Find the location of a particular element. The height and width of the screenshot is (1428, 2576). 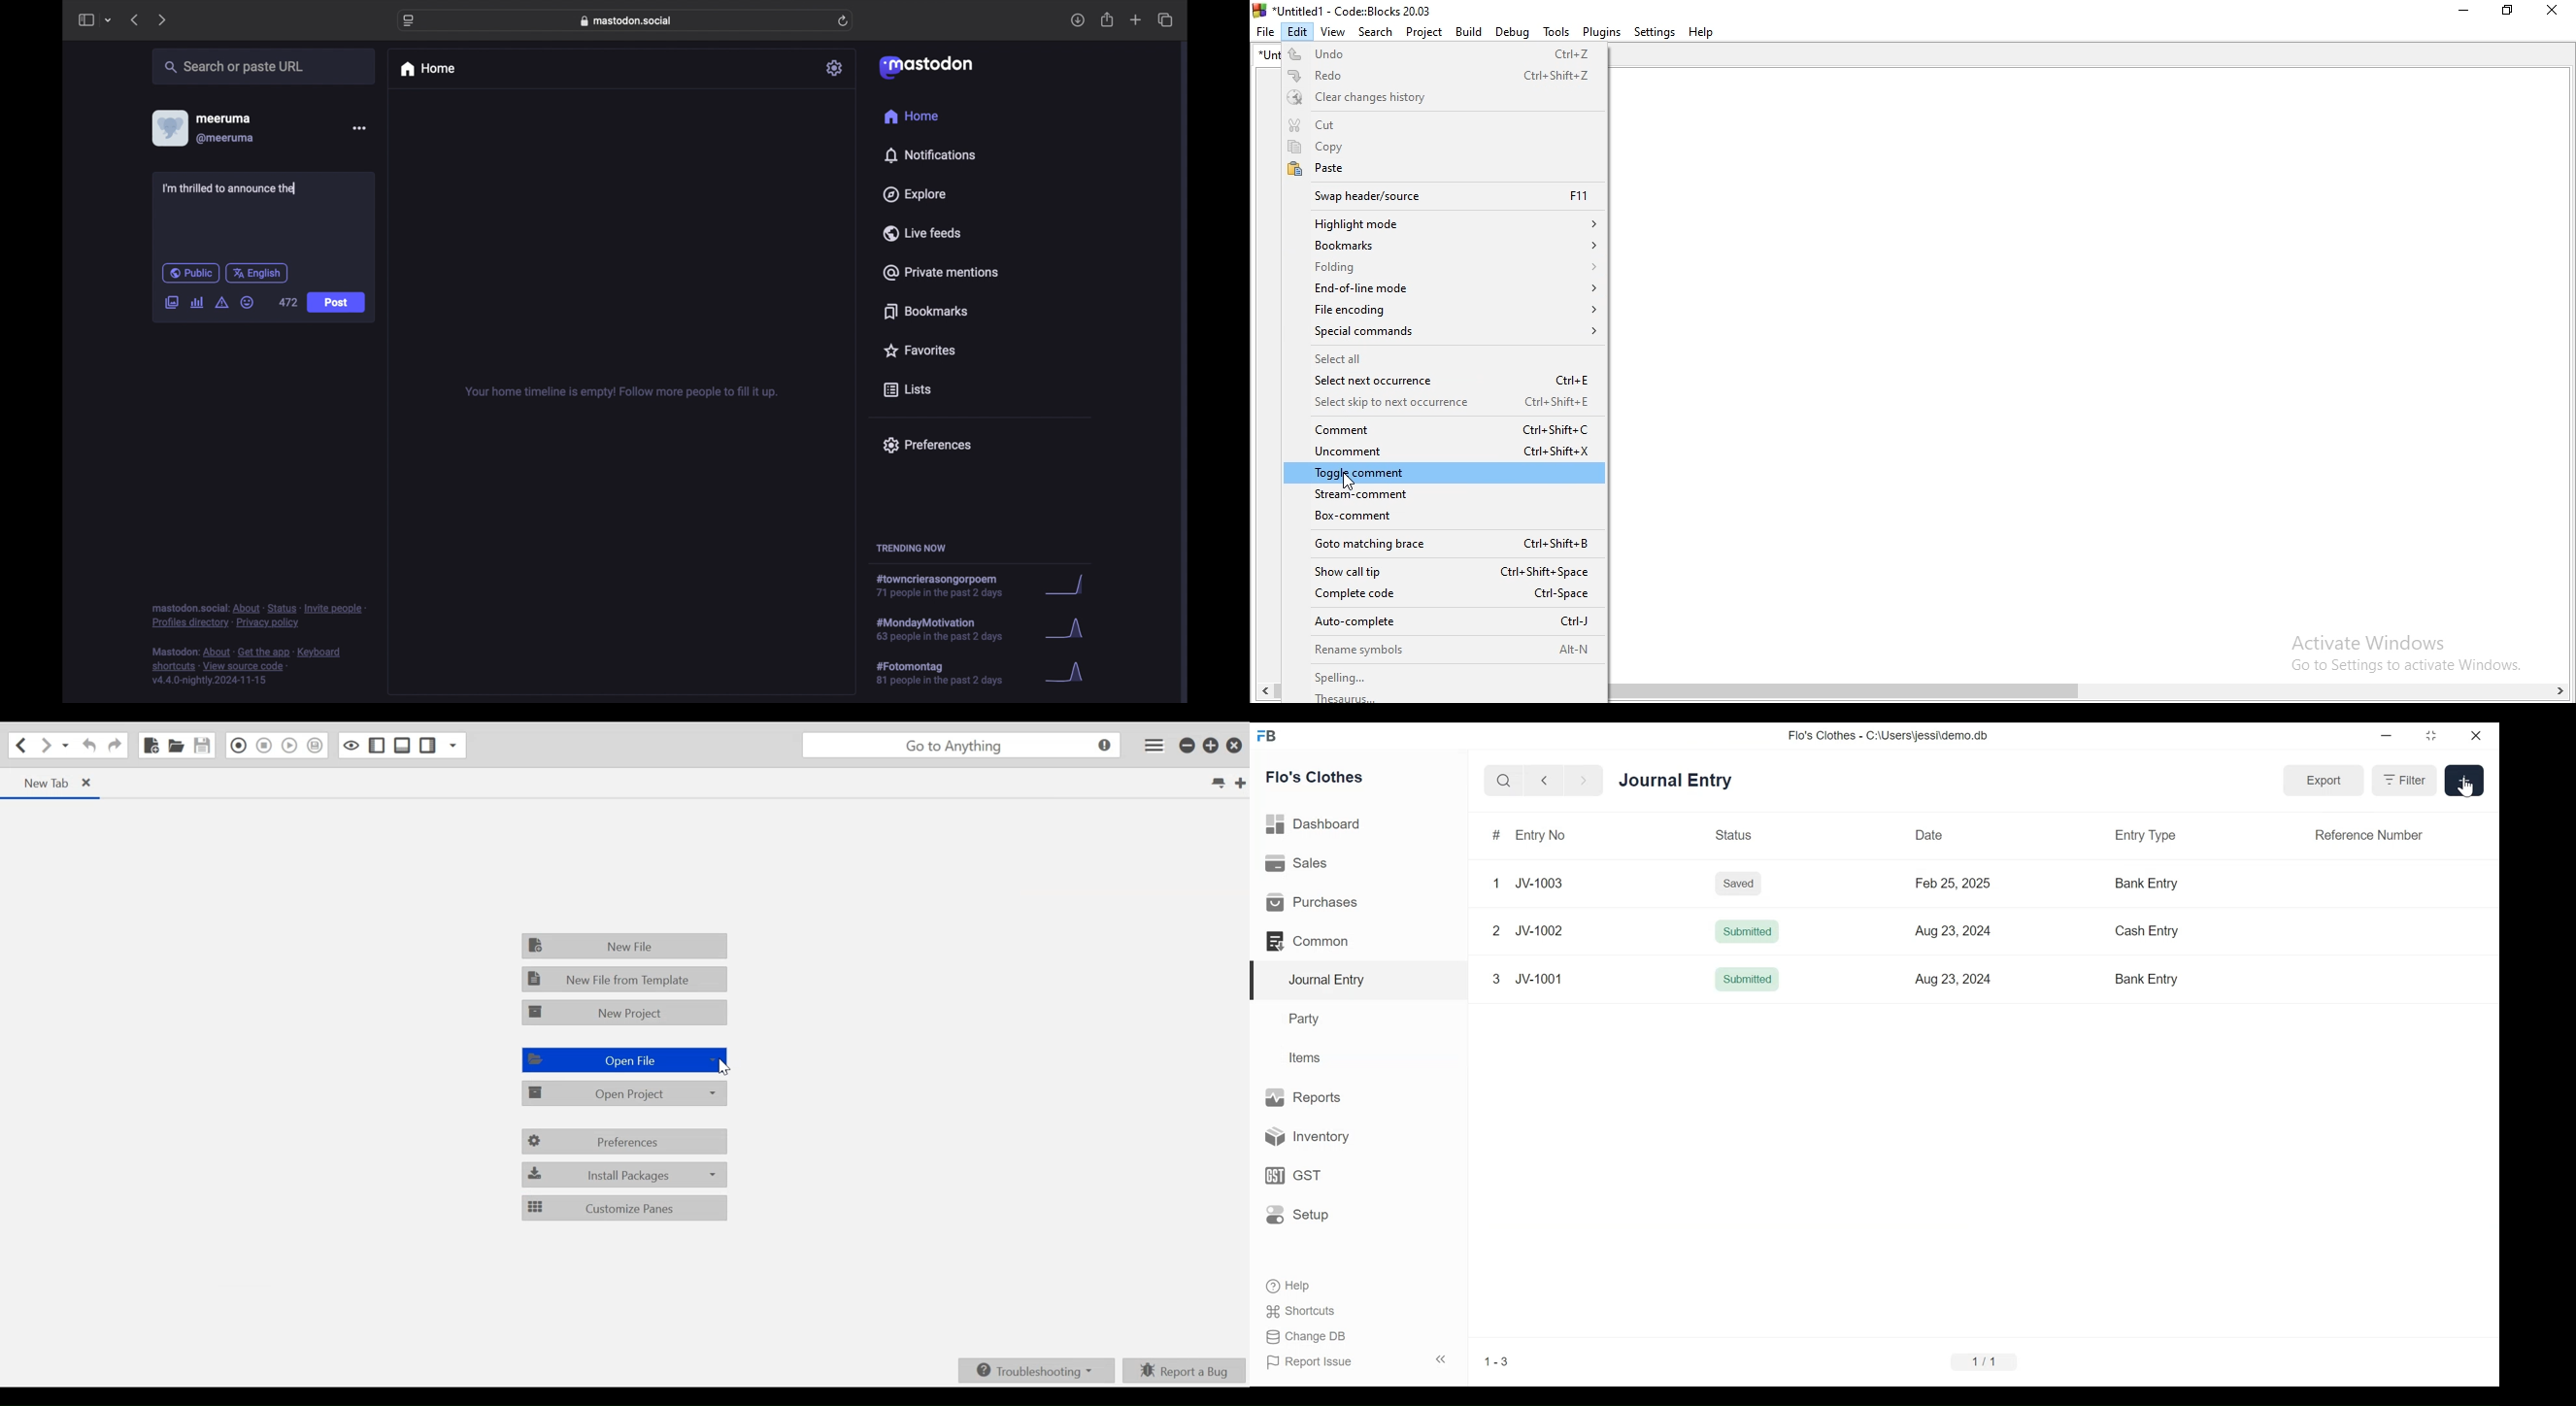

1 is located at coordinates (1498, 883).